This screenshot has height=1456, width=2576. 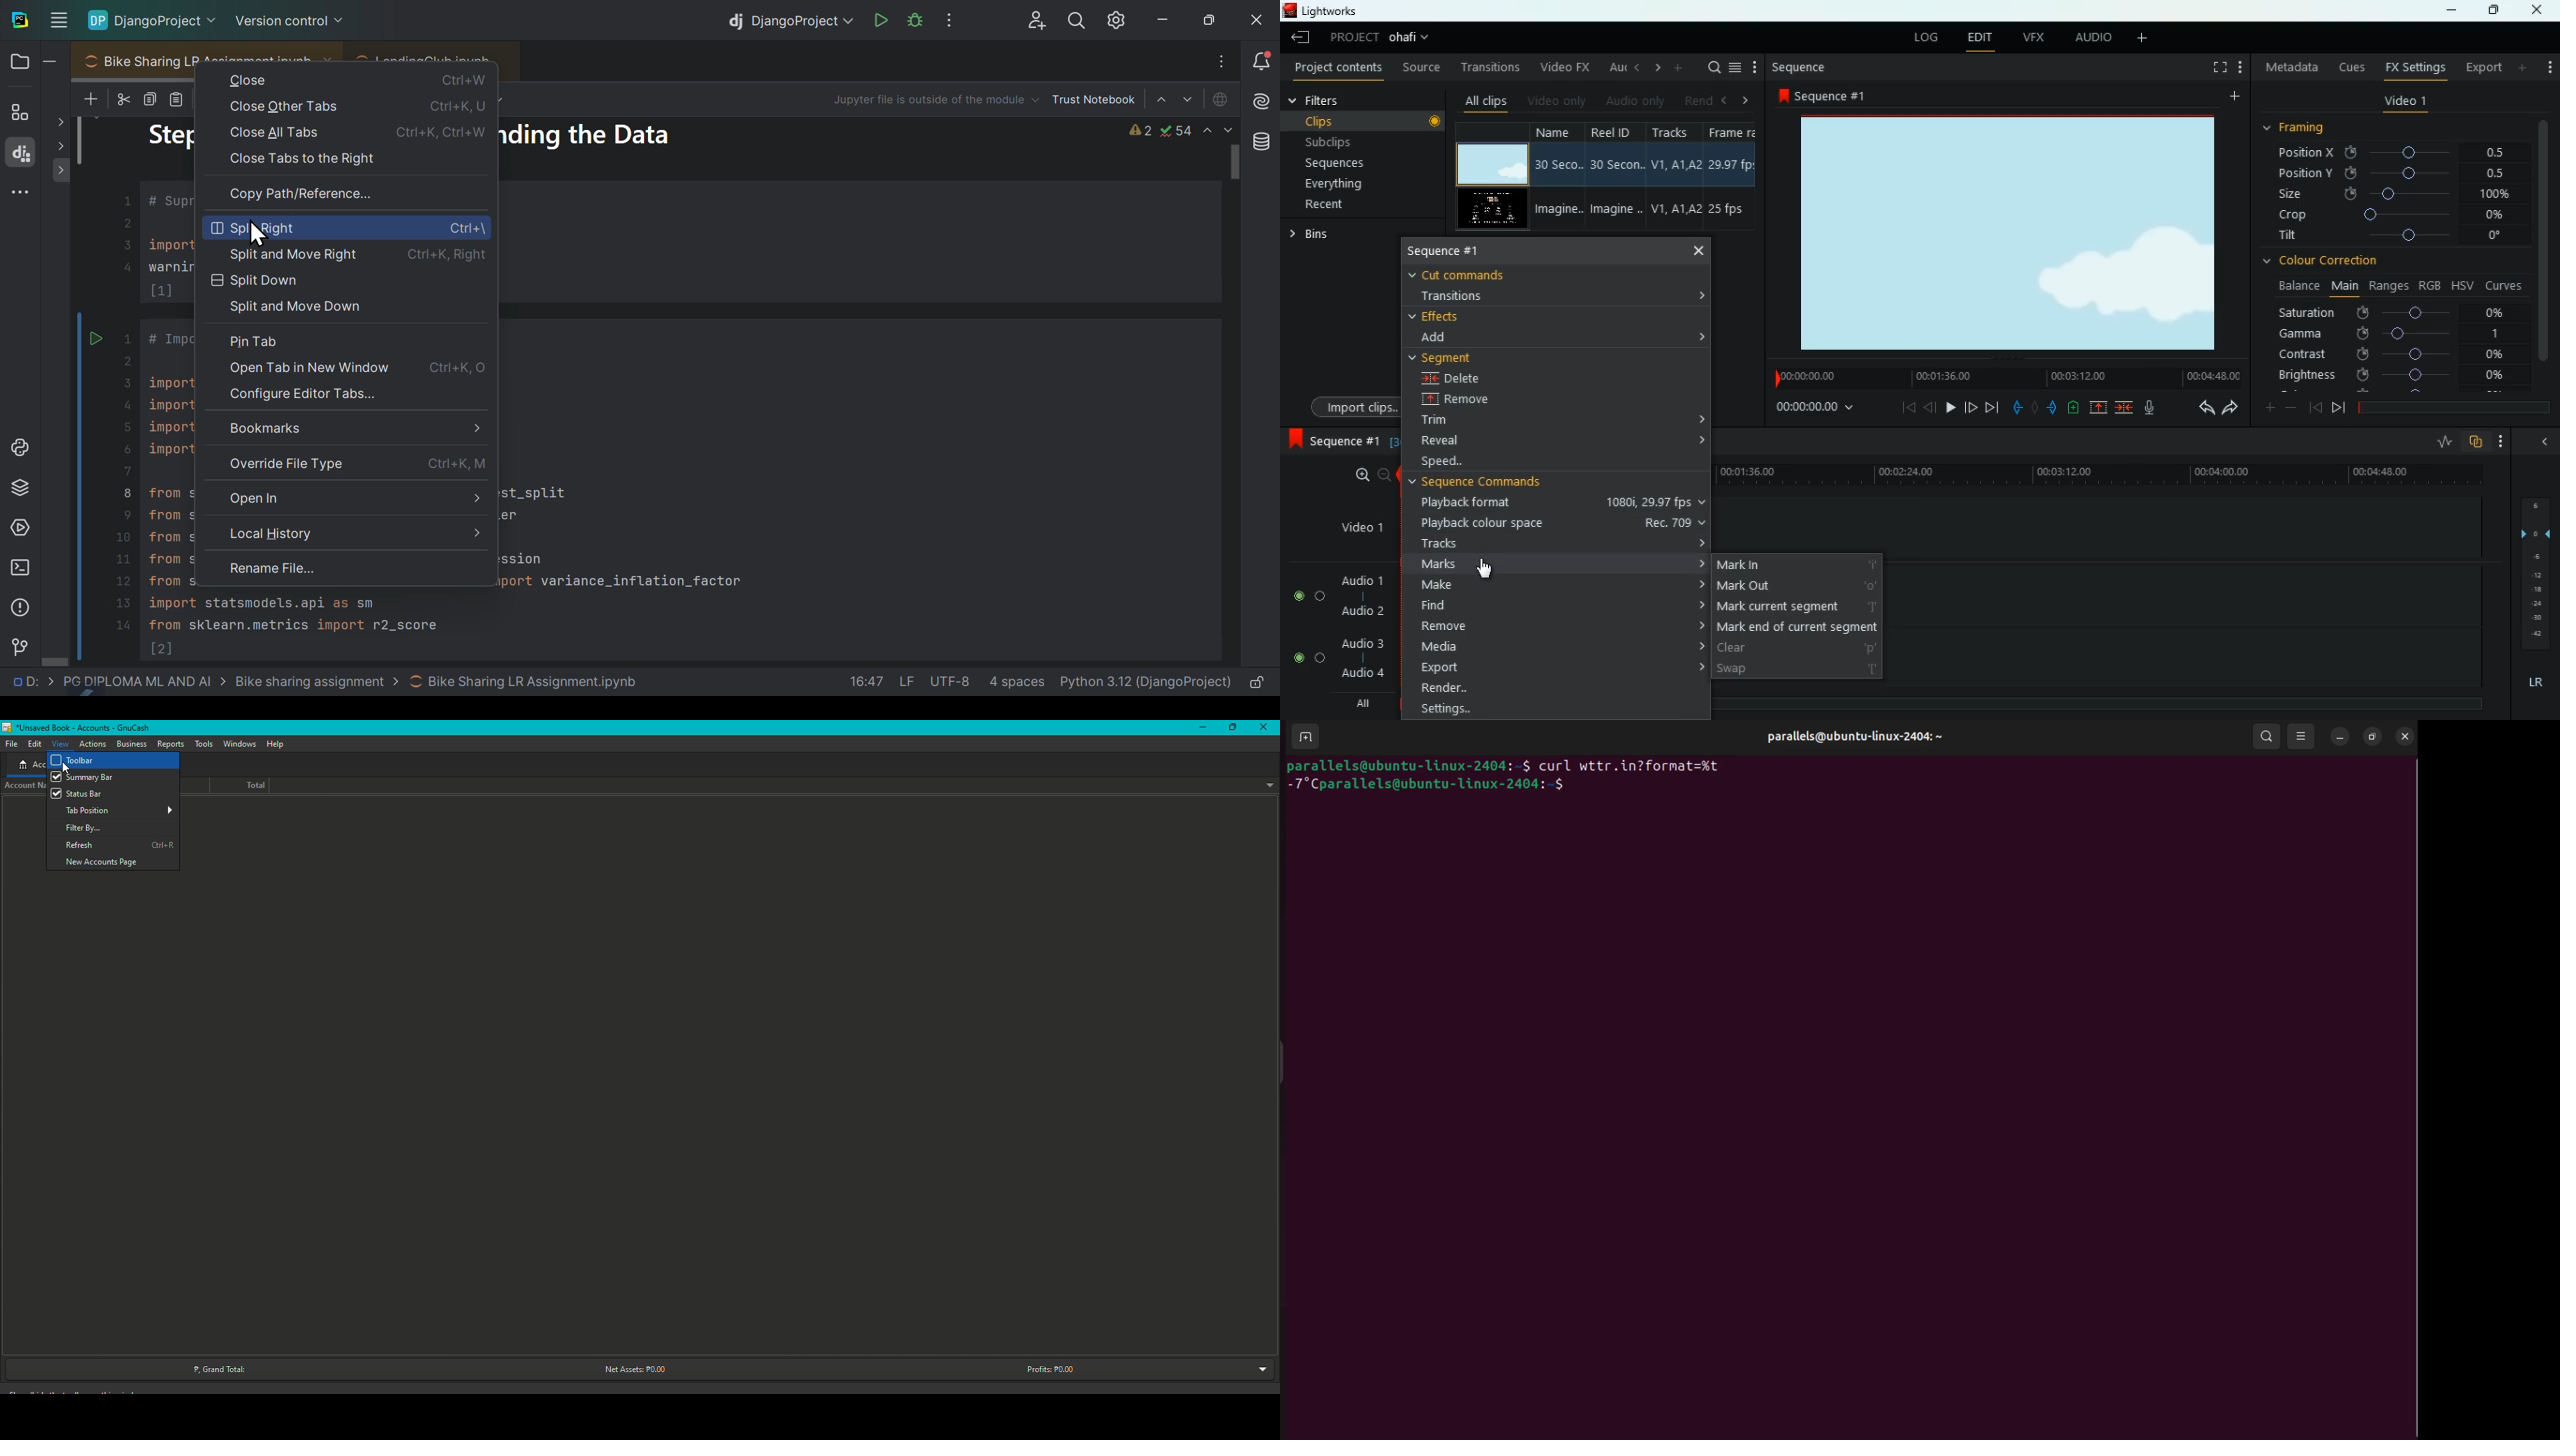 What do you see at coordinates (1799, 586) in the screenshot?
I see `mark out` at bounding box center [1799, 586].